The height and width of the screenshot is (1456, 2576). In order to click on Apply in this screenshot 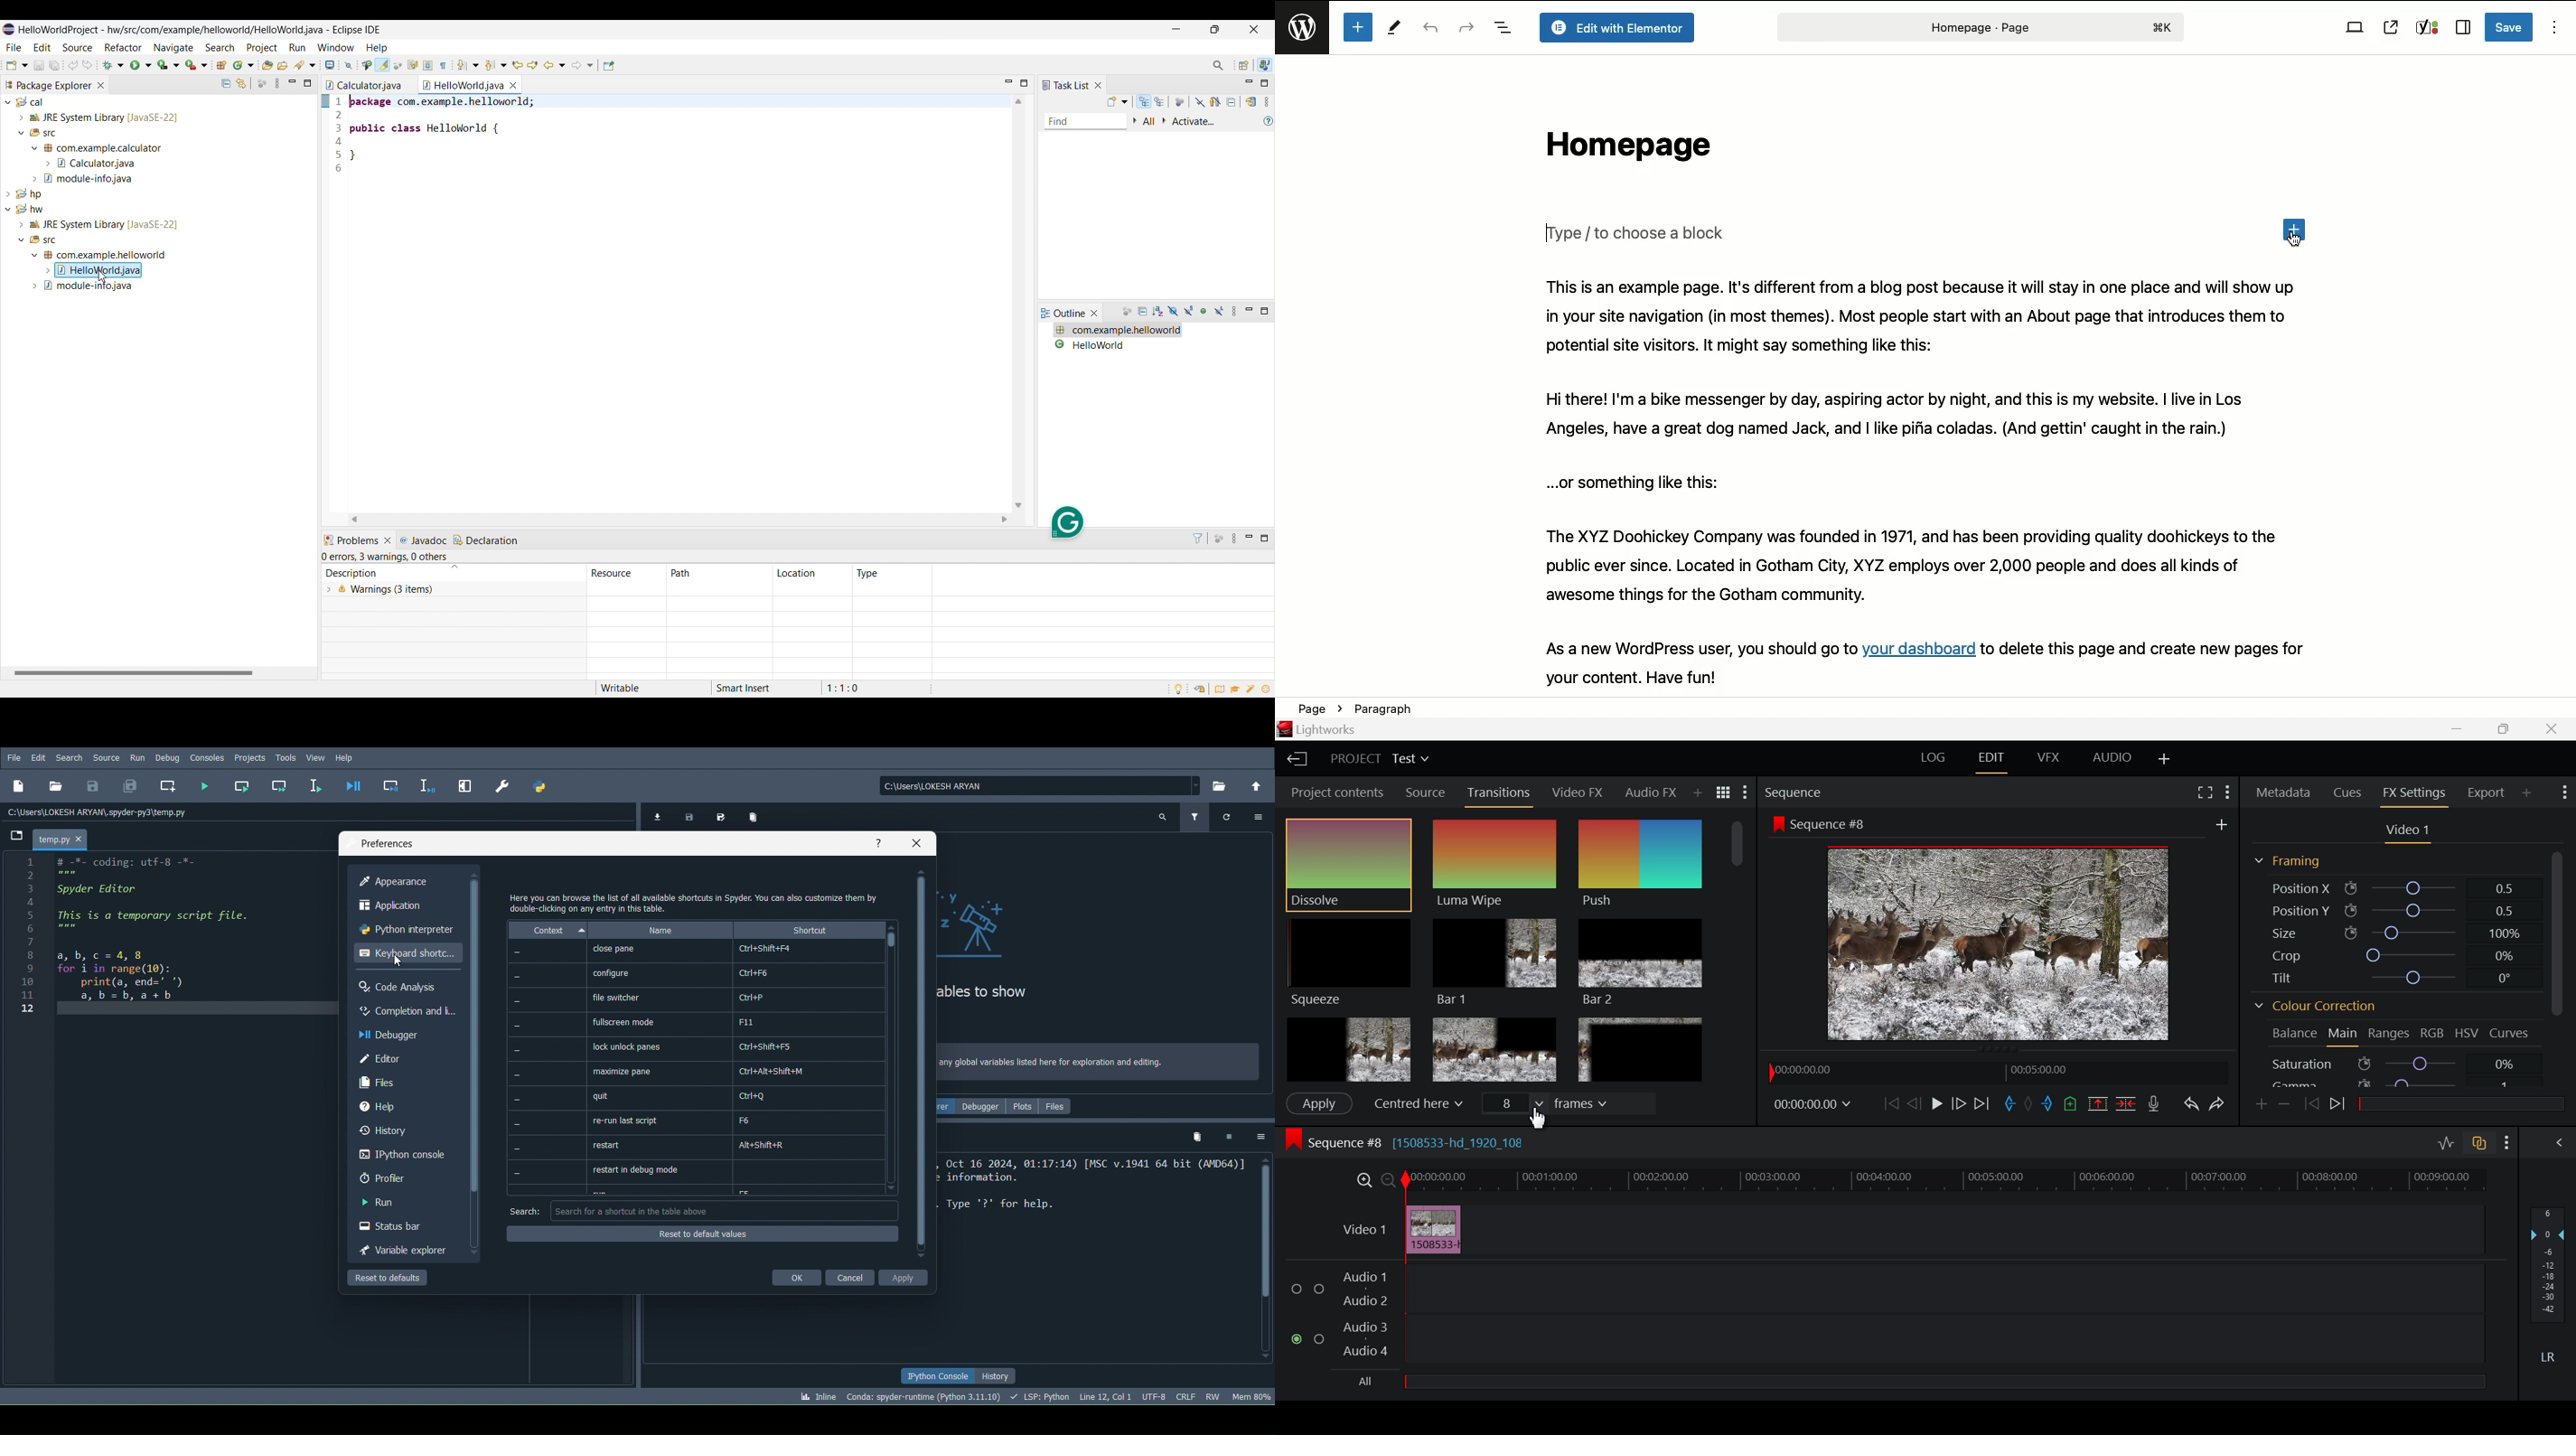, I will do `click(907, 1277)`.